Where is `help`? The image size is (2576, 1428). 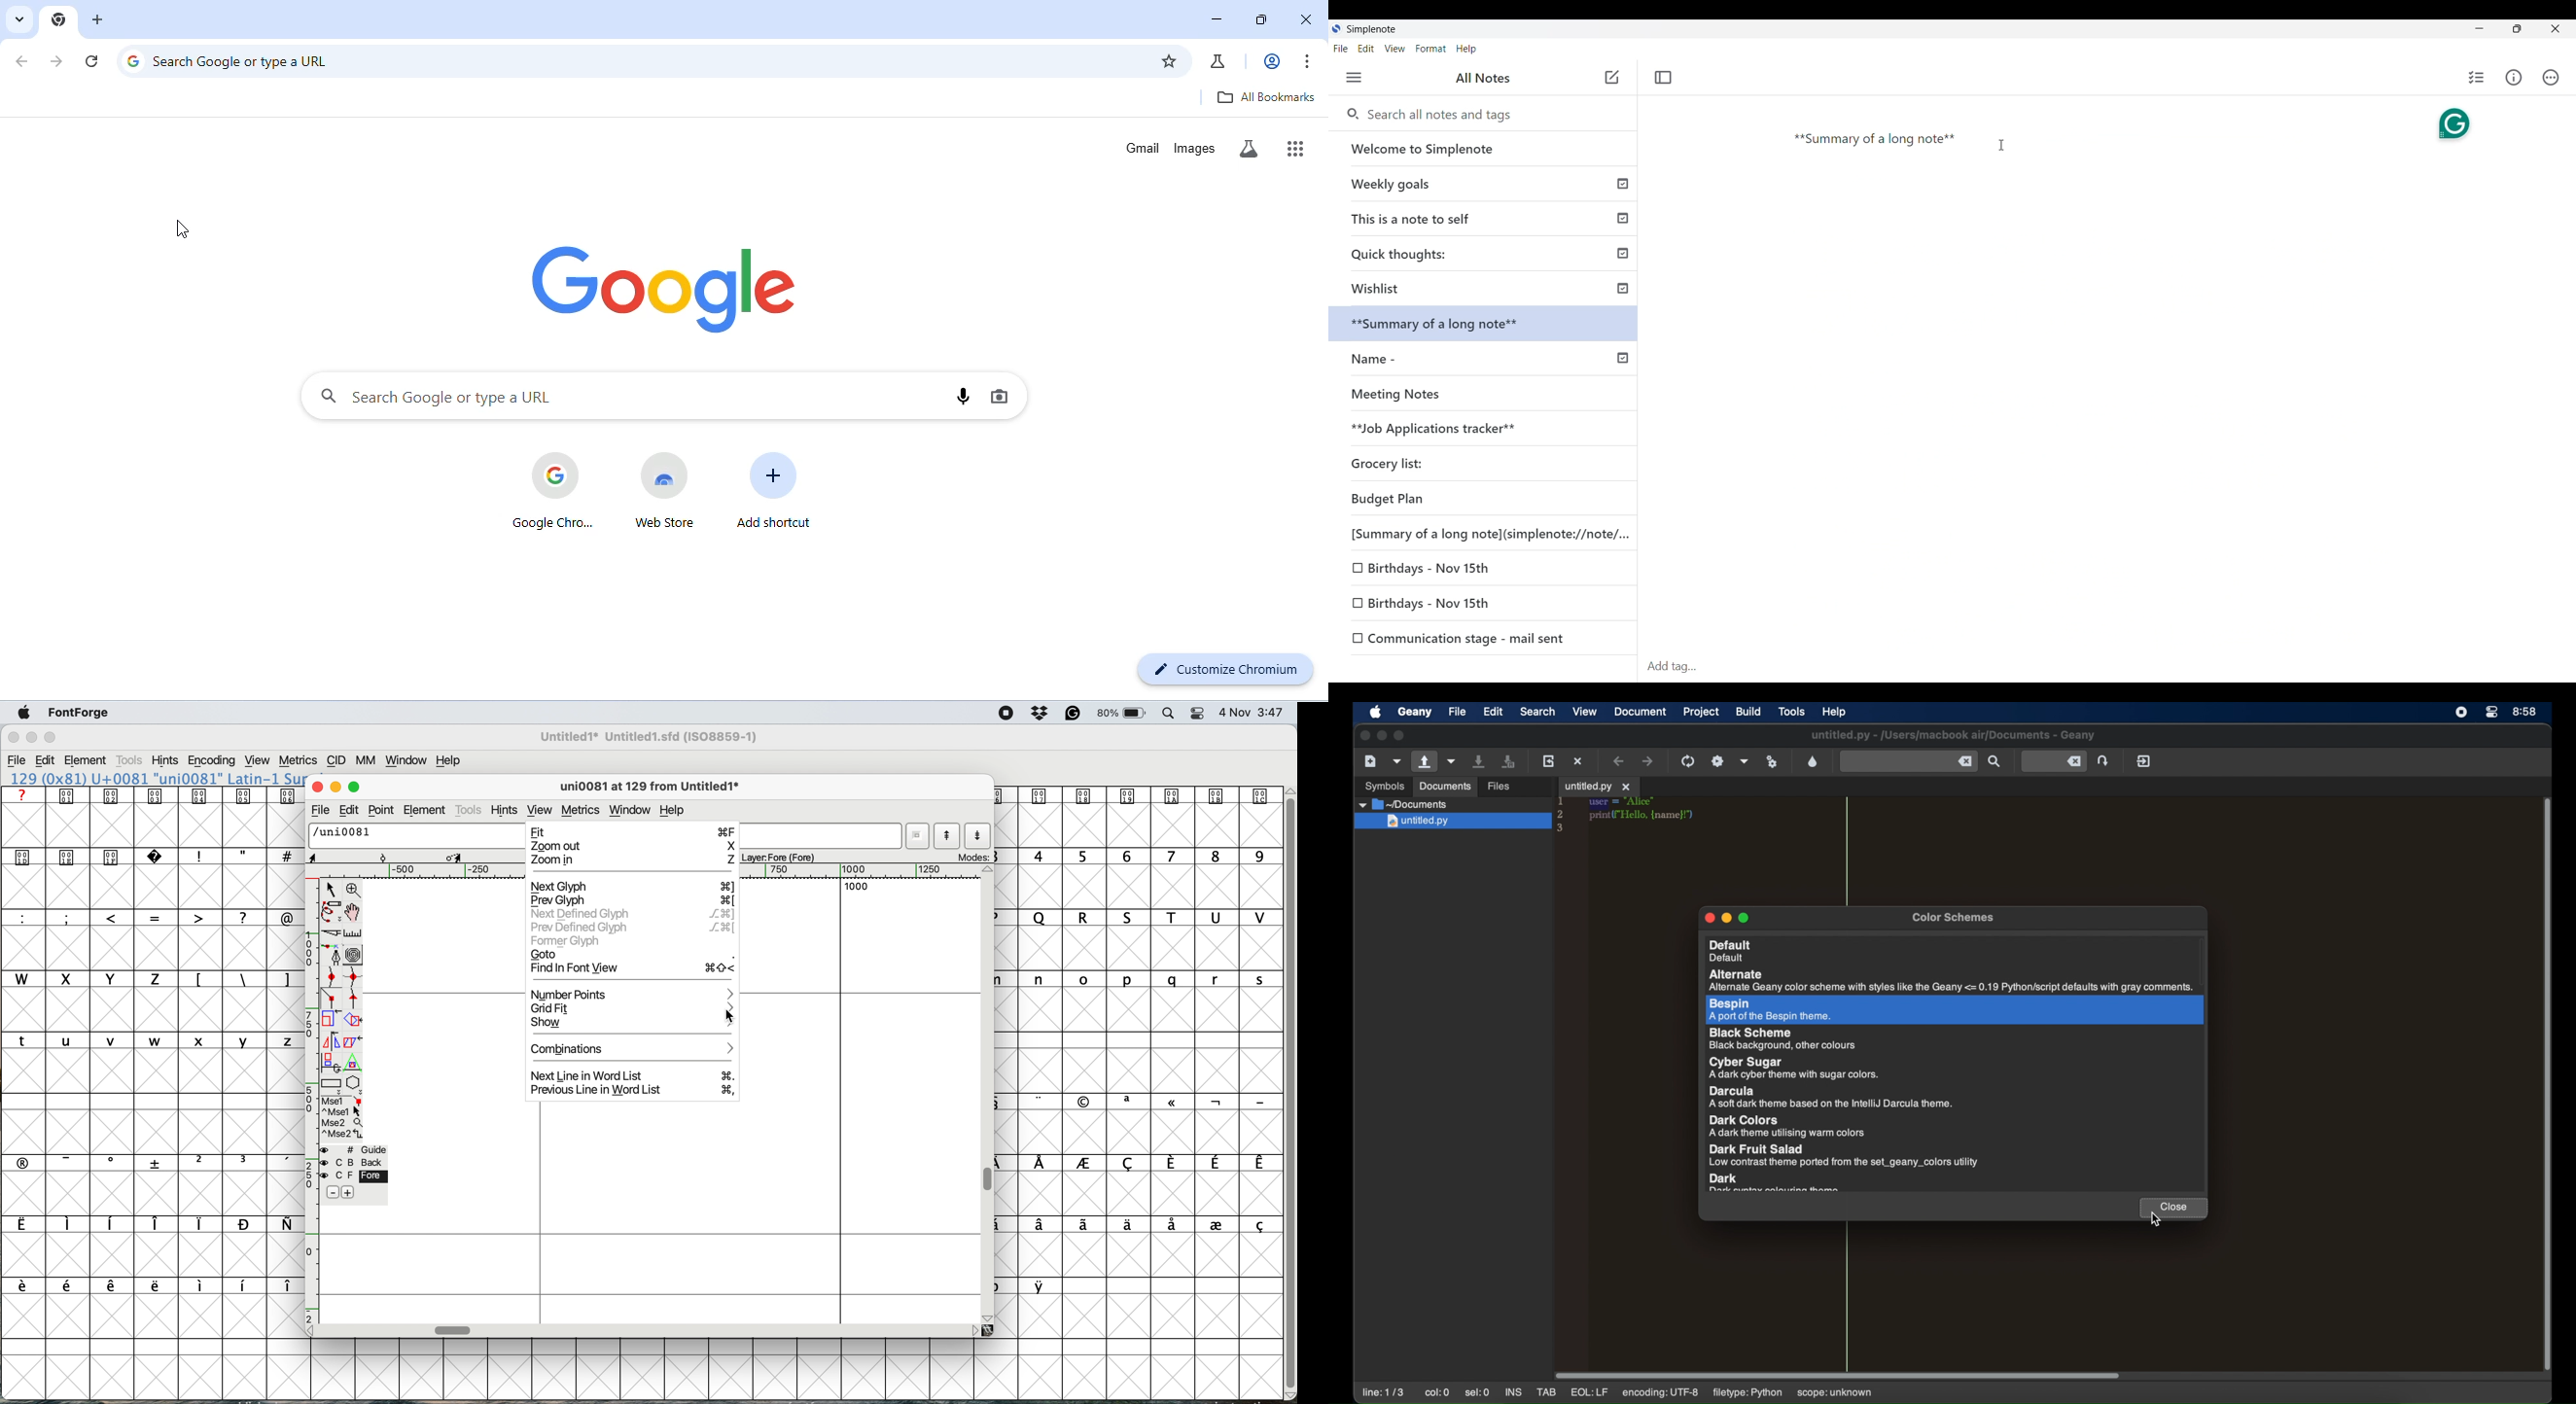 help is located at coordinates (672, 810).